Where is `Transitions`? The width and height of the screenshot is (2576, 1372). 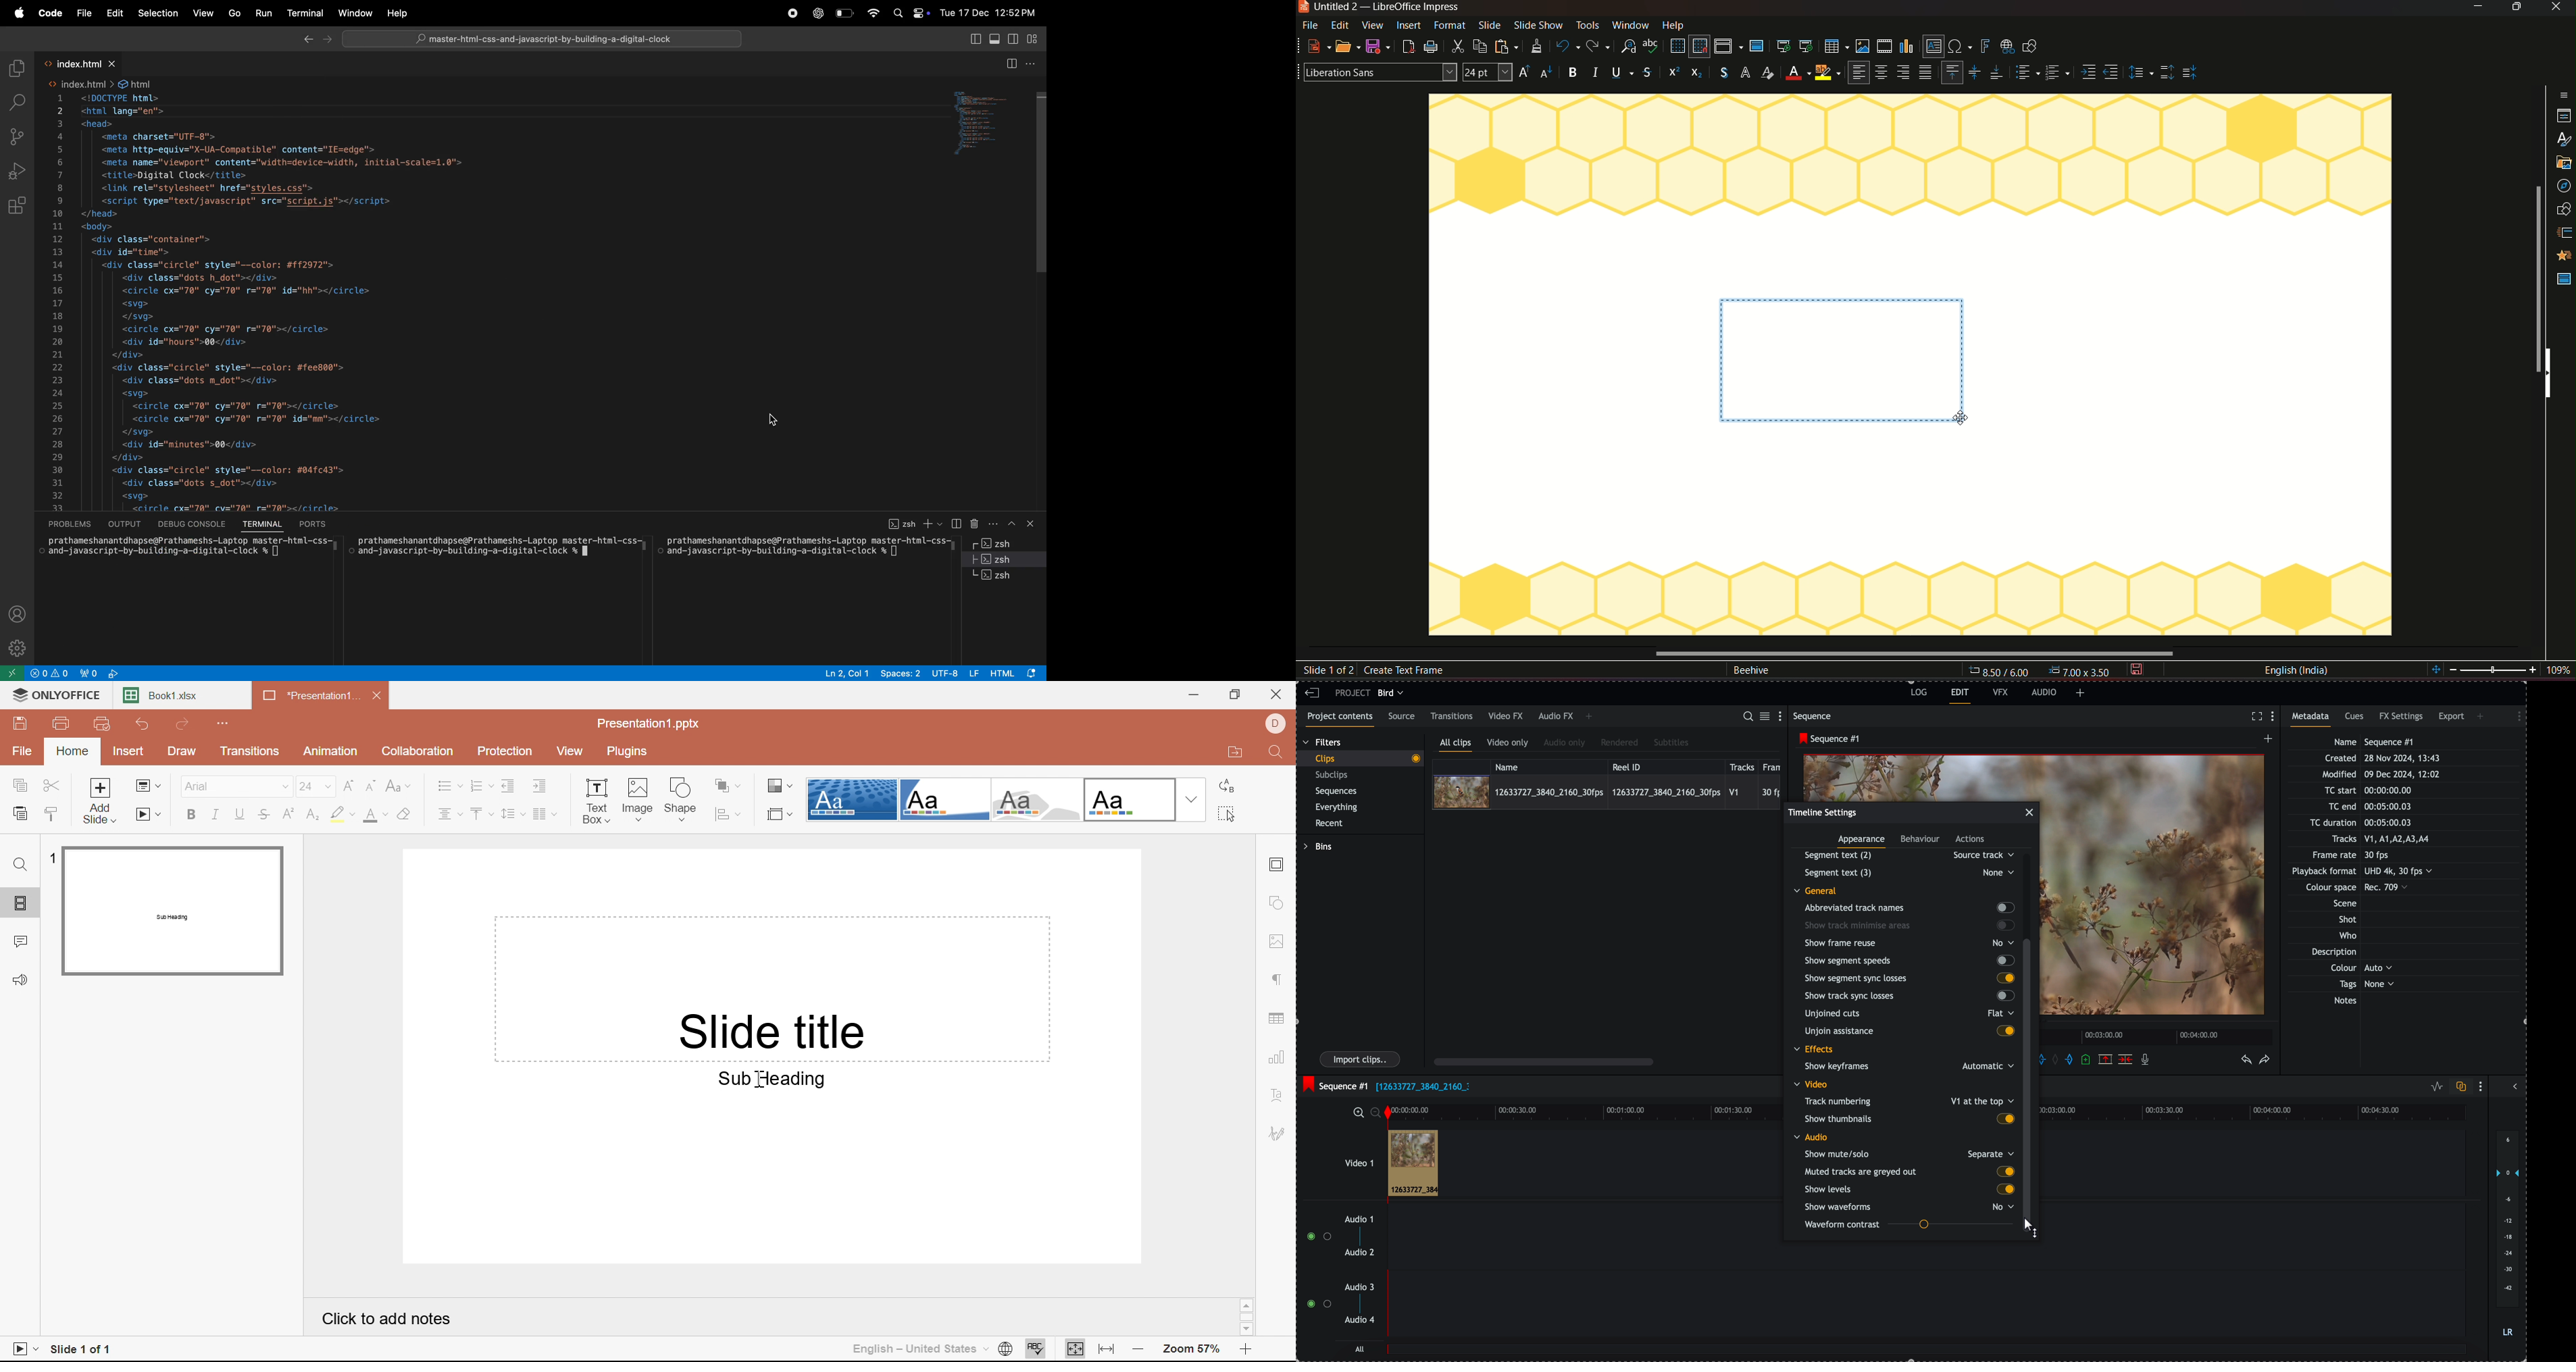
Transitions is located at coordinates (250, 751).